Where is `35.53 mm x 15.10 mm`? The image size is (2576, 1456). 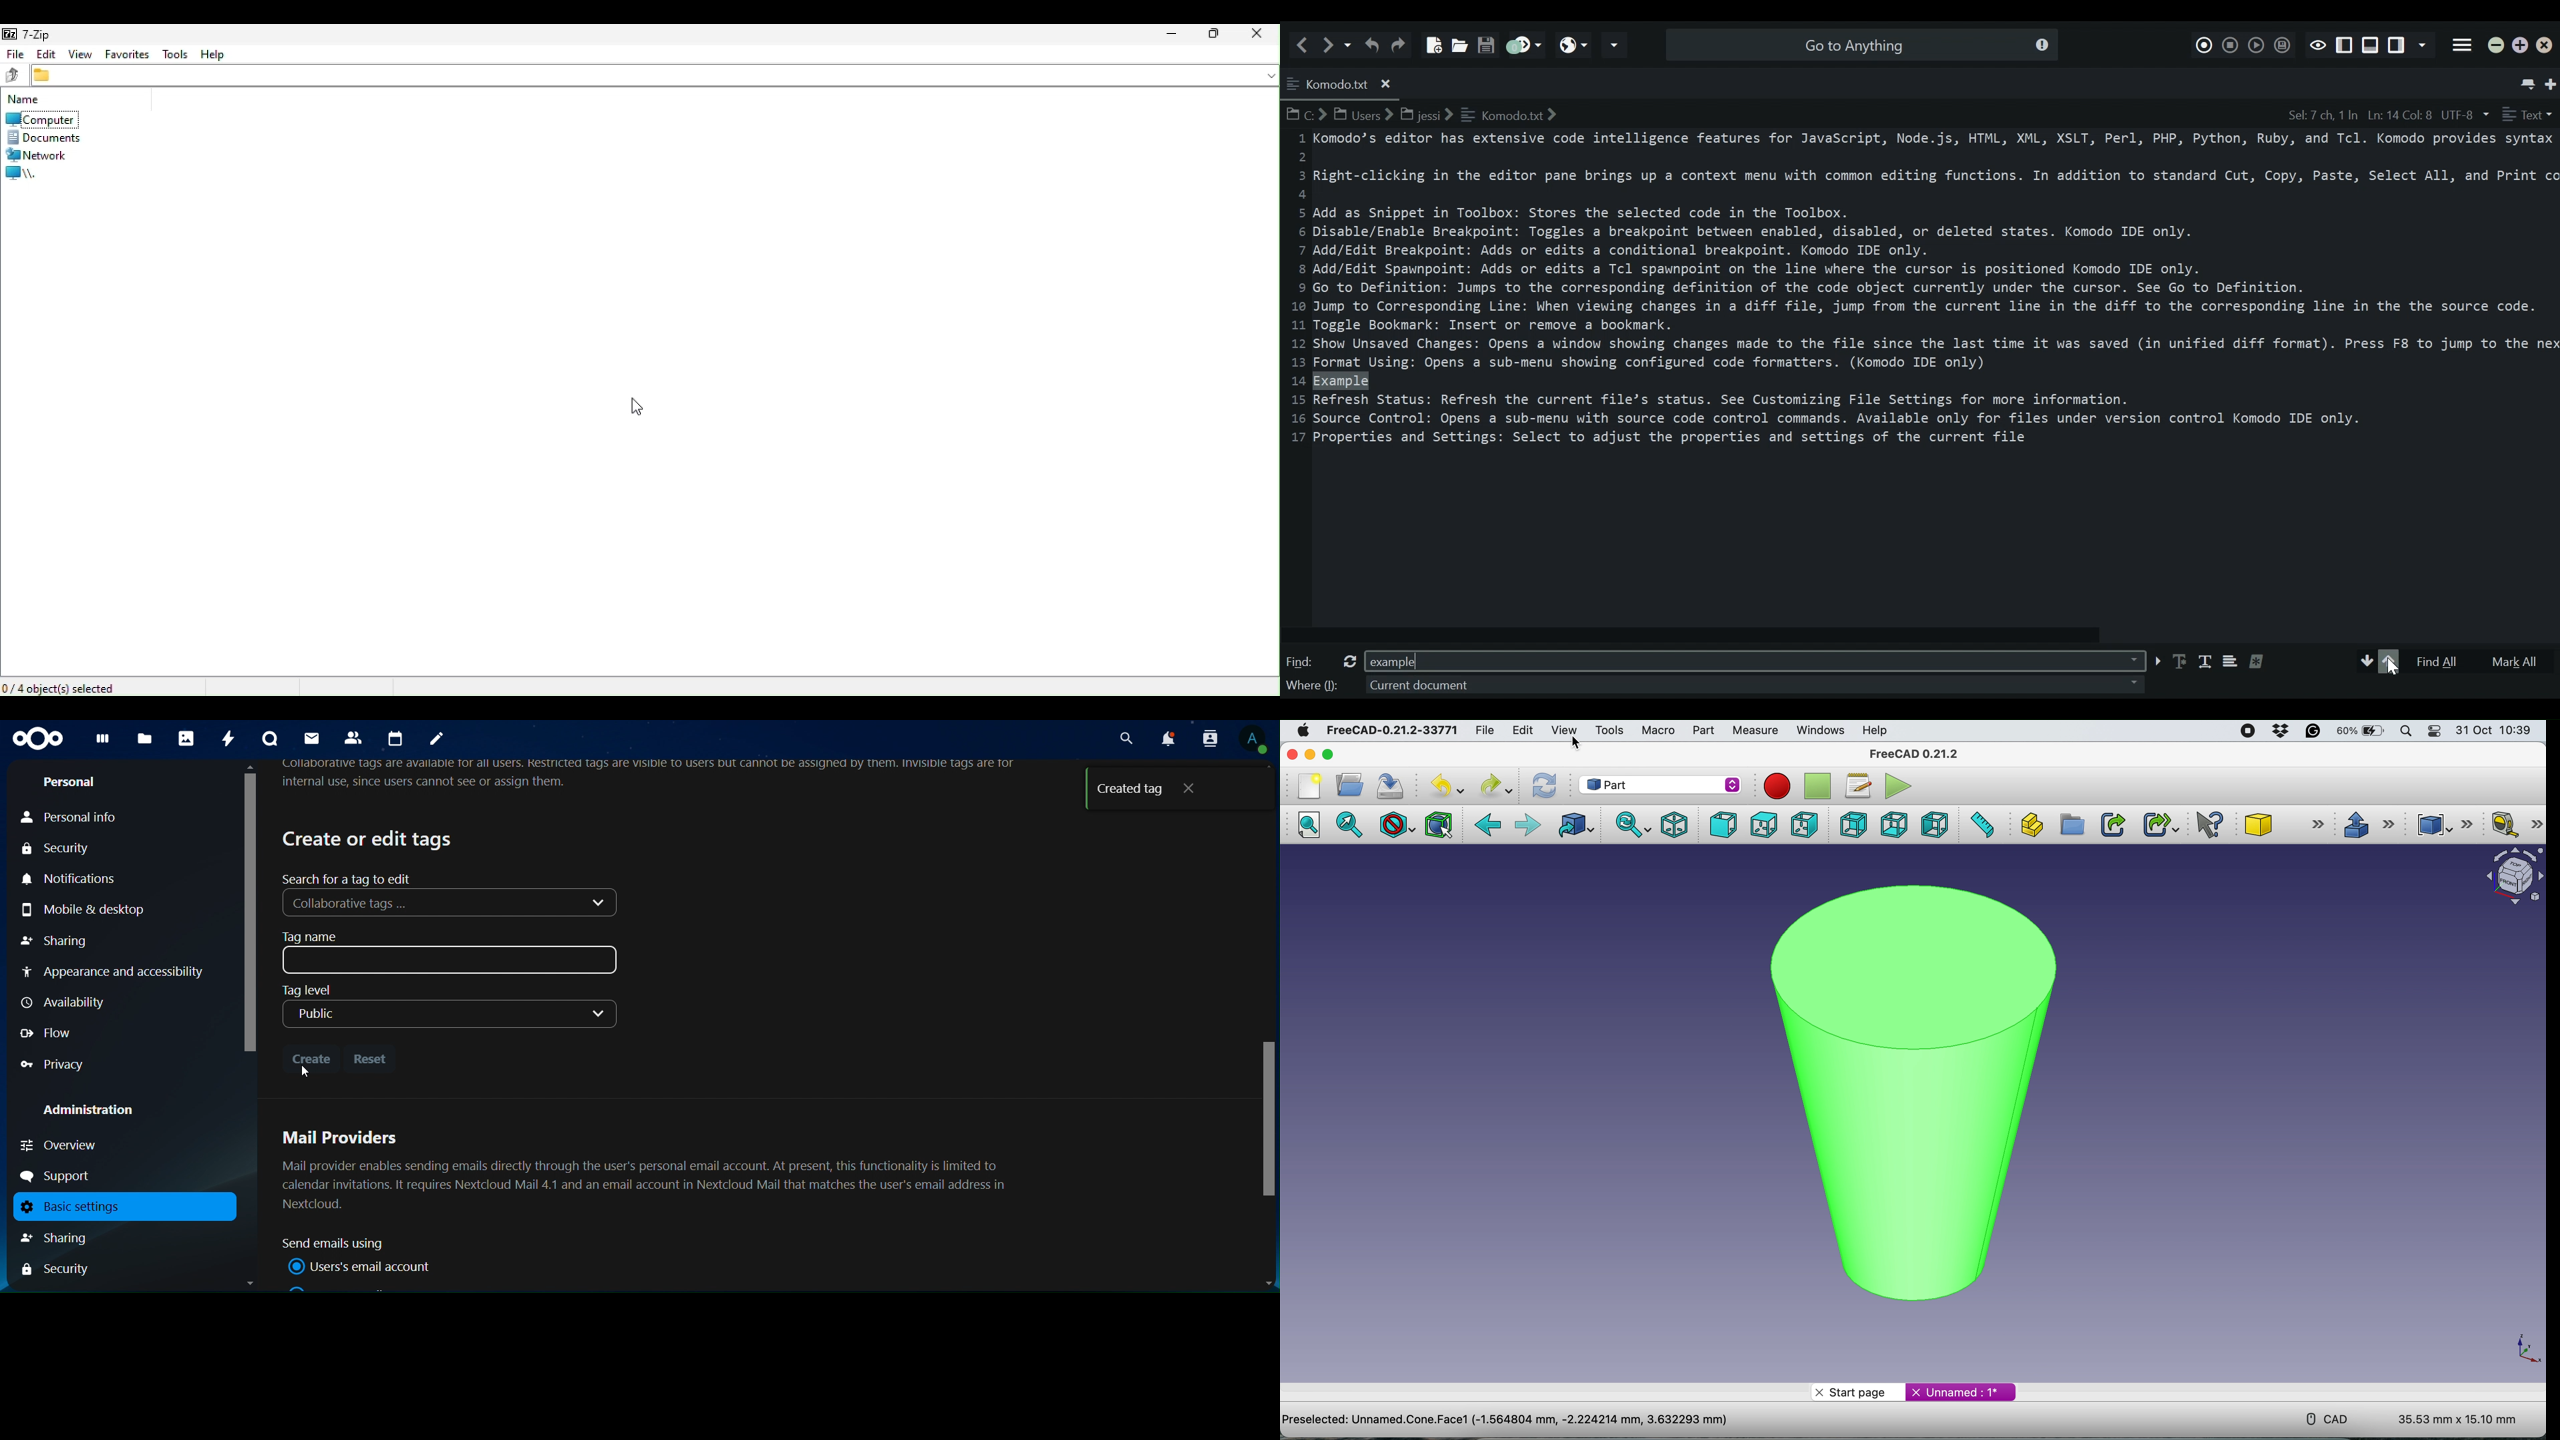 35.53 mm x 15.10 mm is located at coordinates (2457, 1421).